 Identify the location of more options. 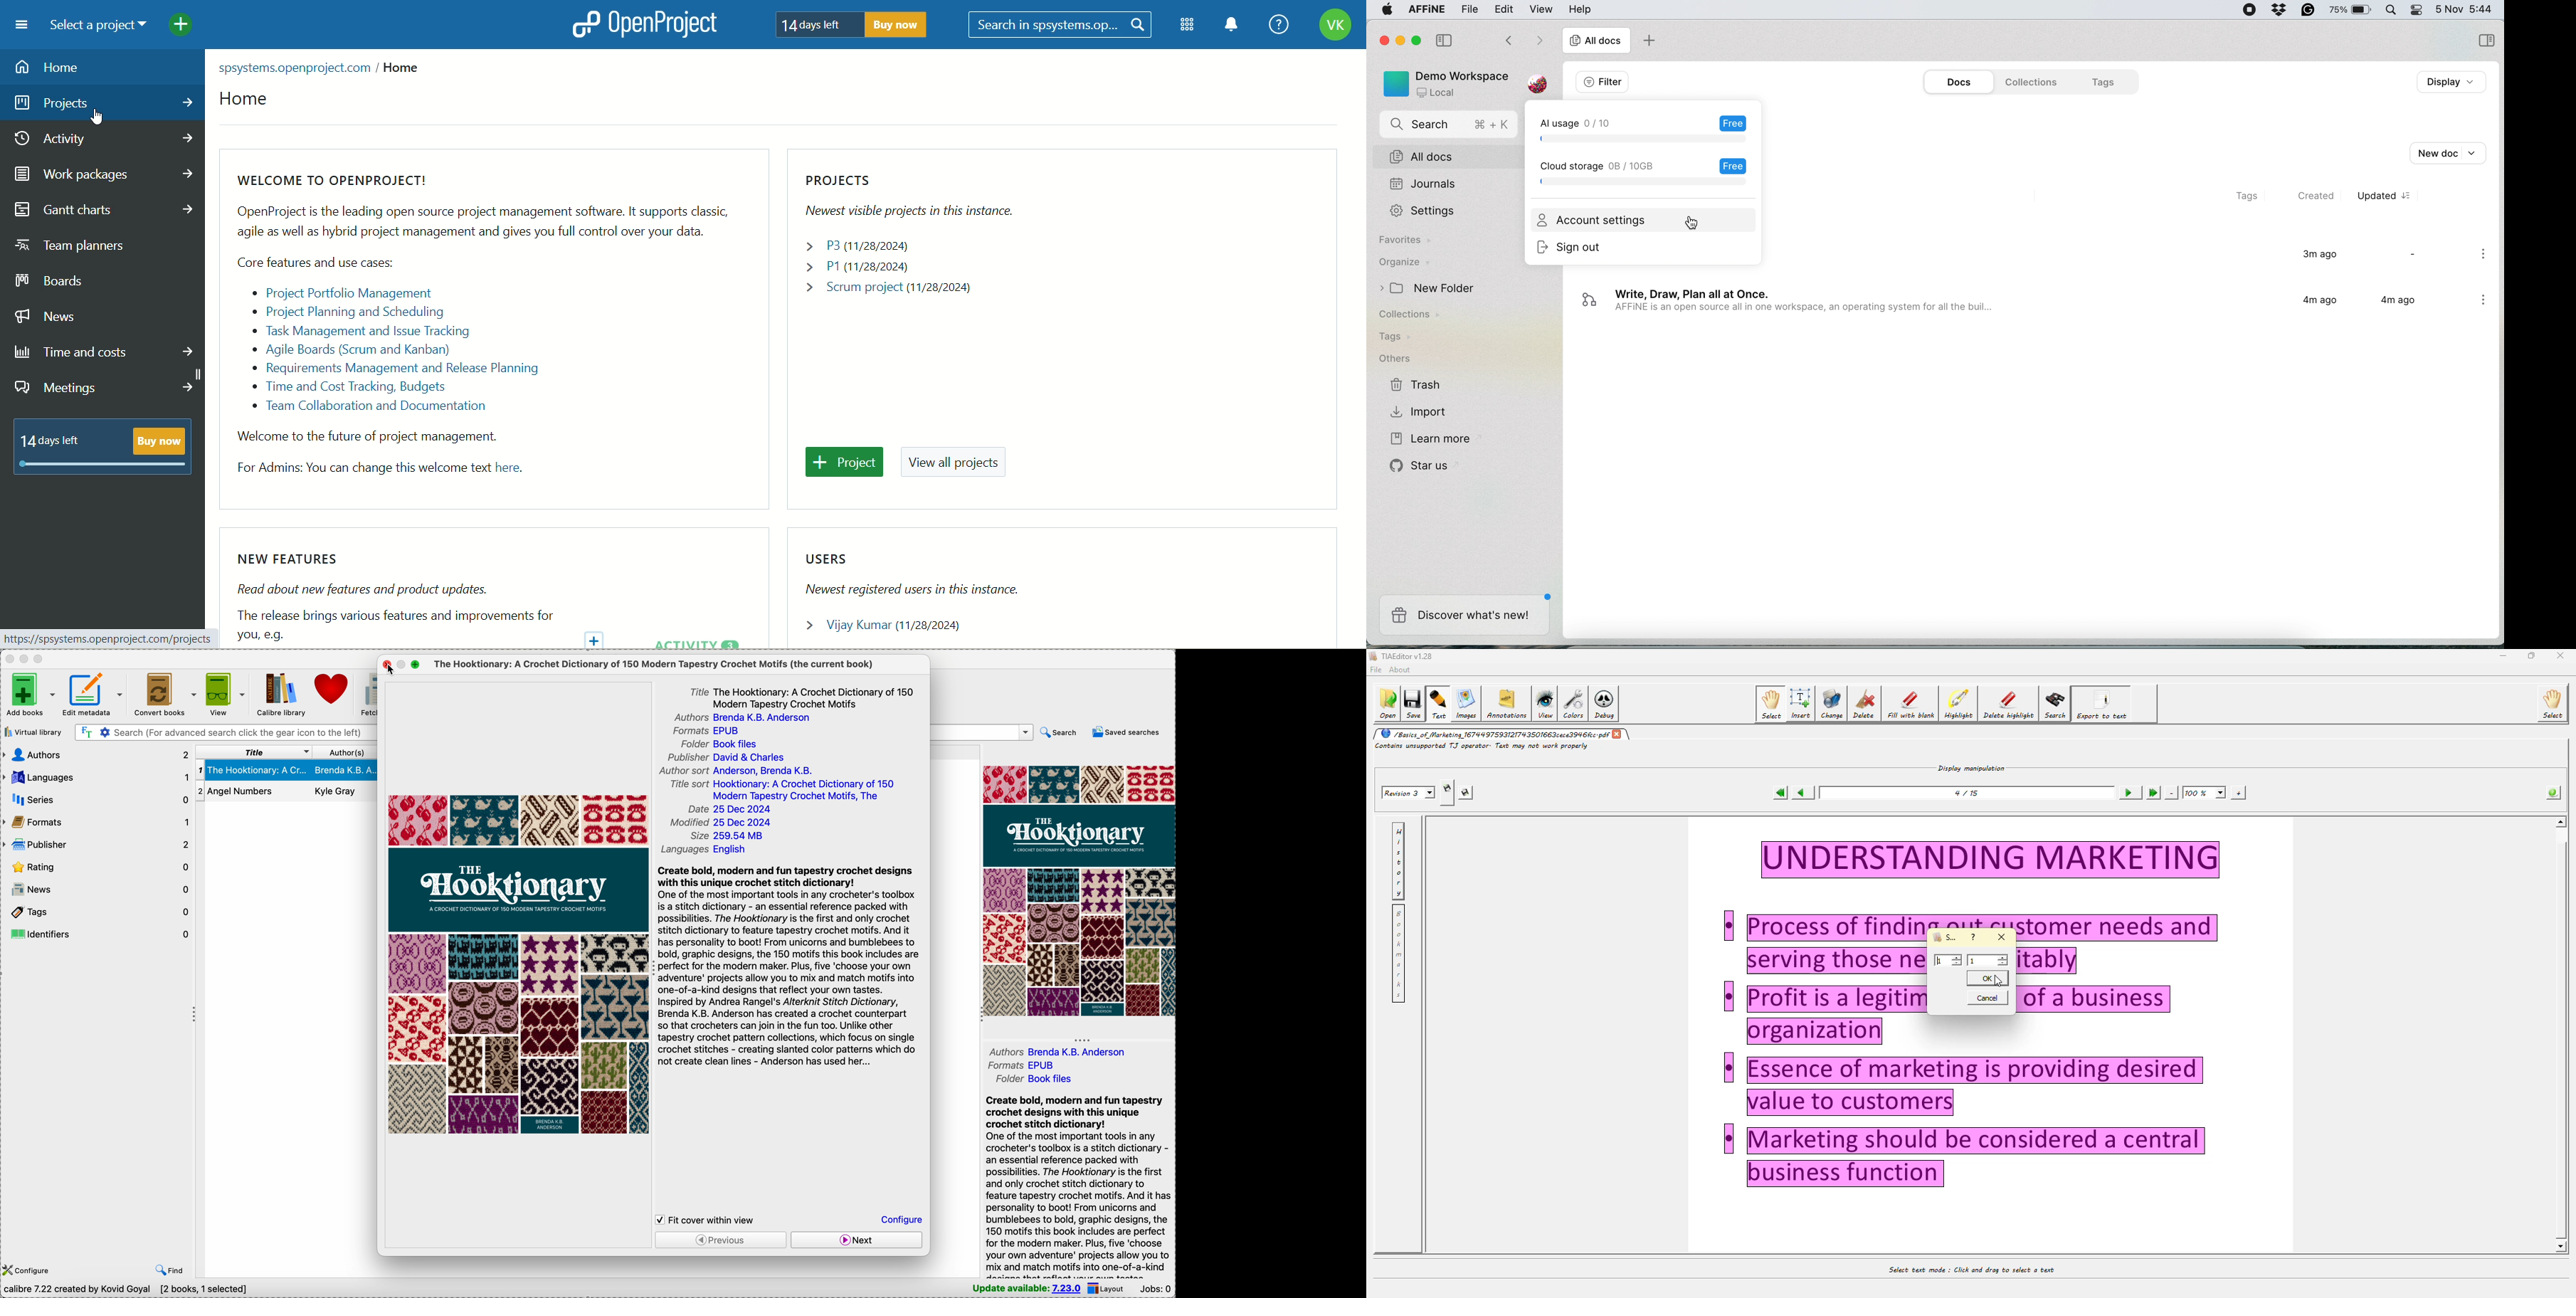
(2485, 255).